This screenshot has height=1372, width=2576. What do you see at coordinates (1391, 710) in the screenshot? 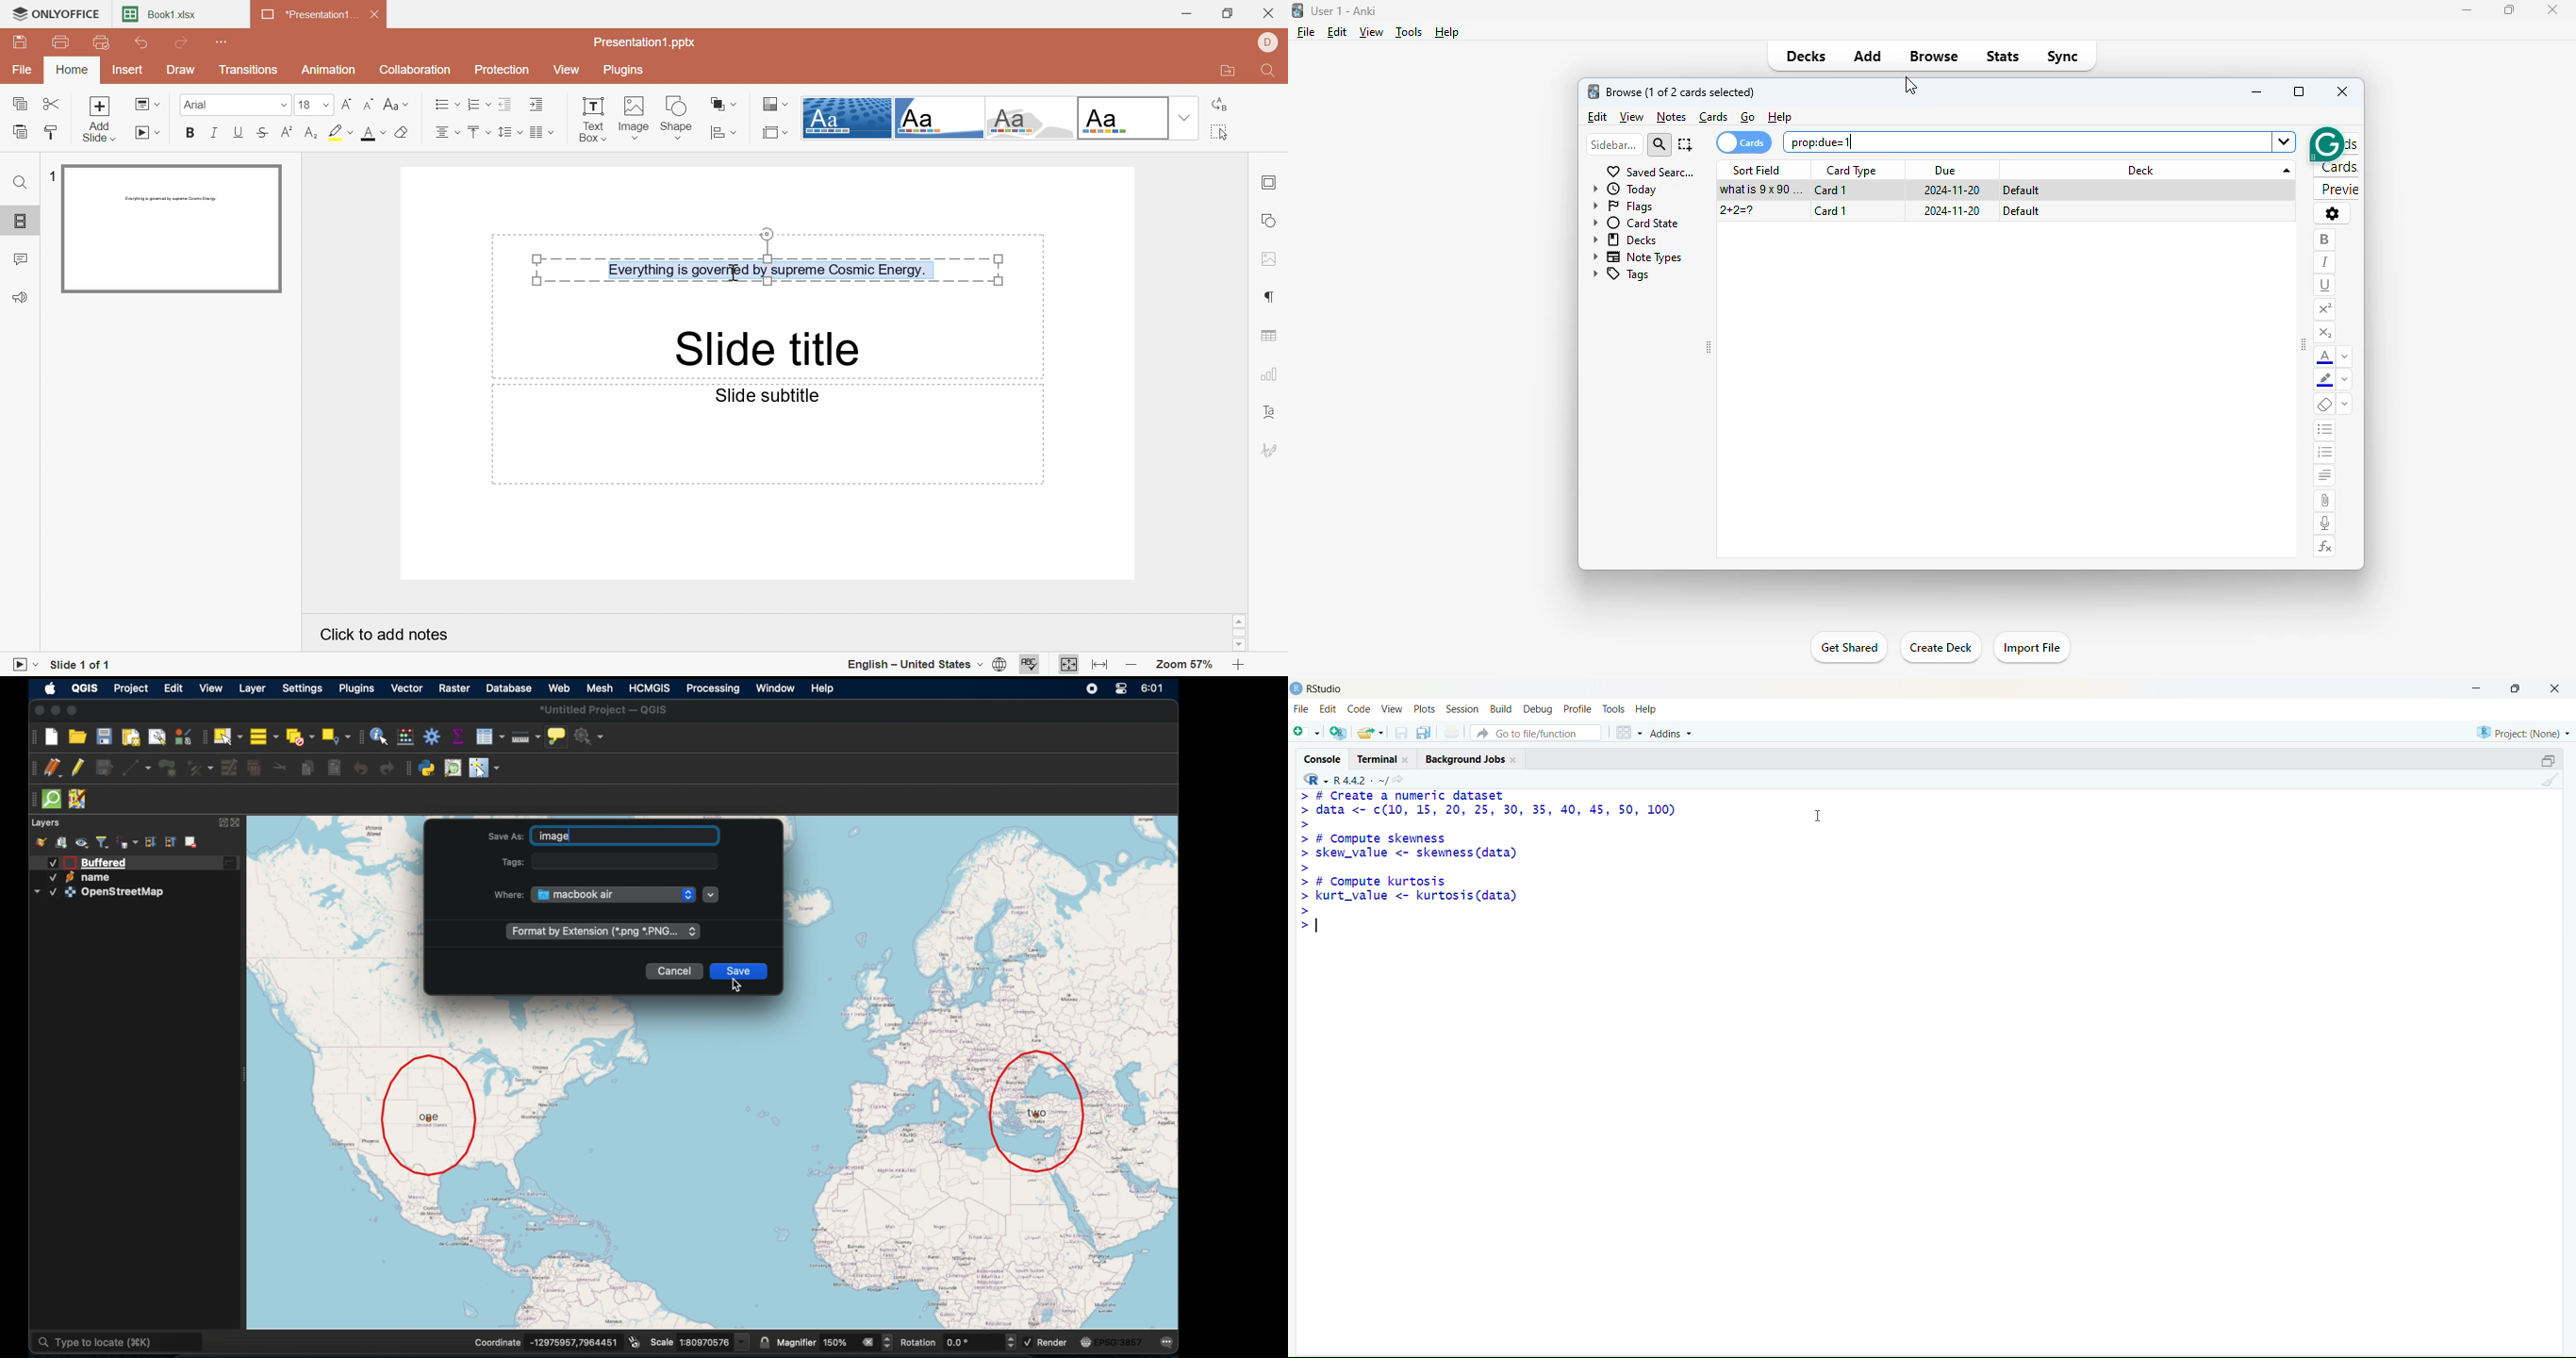
I see `View` at bounding box center [1391, 710].